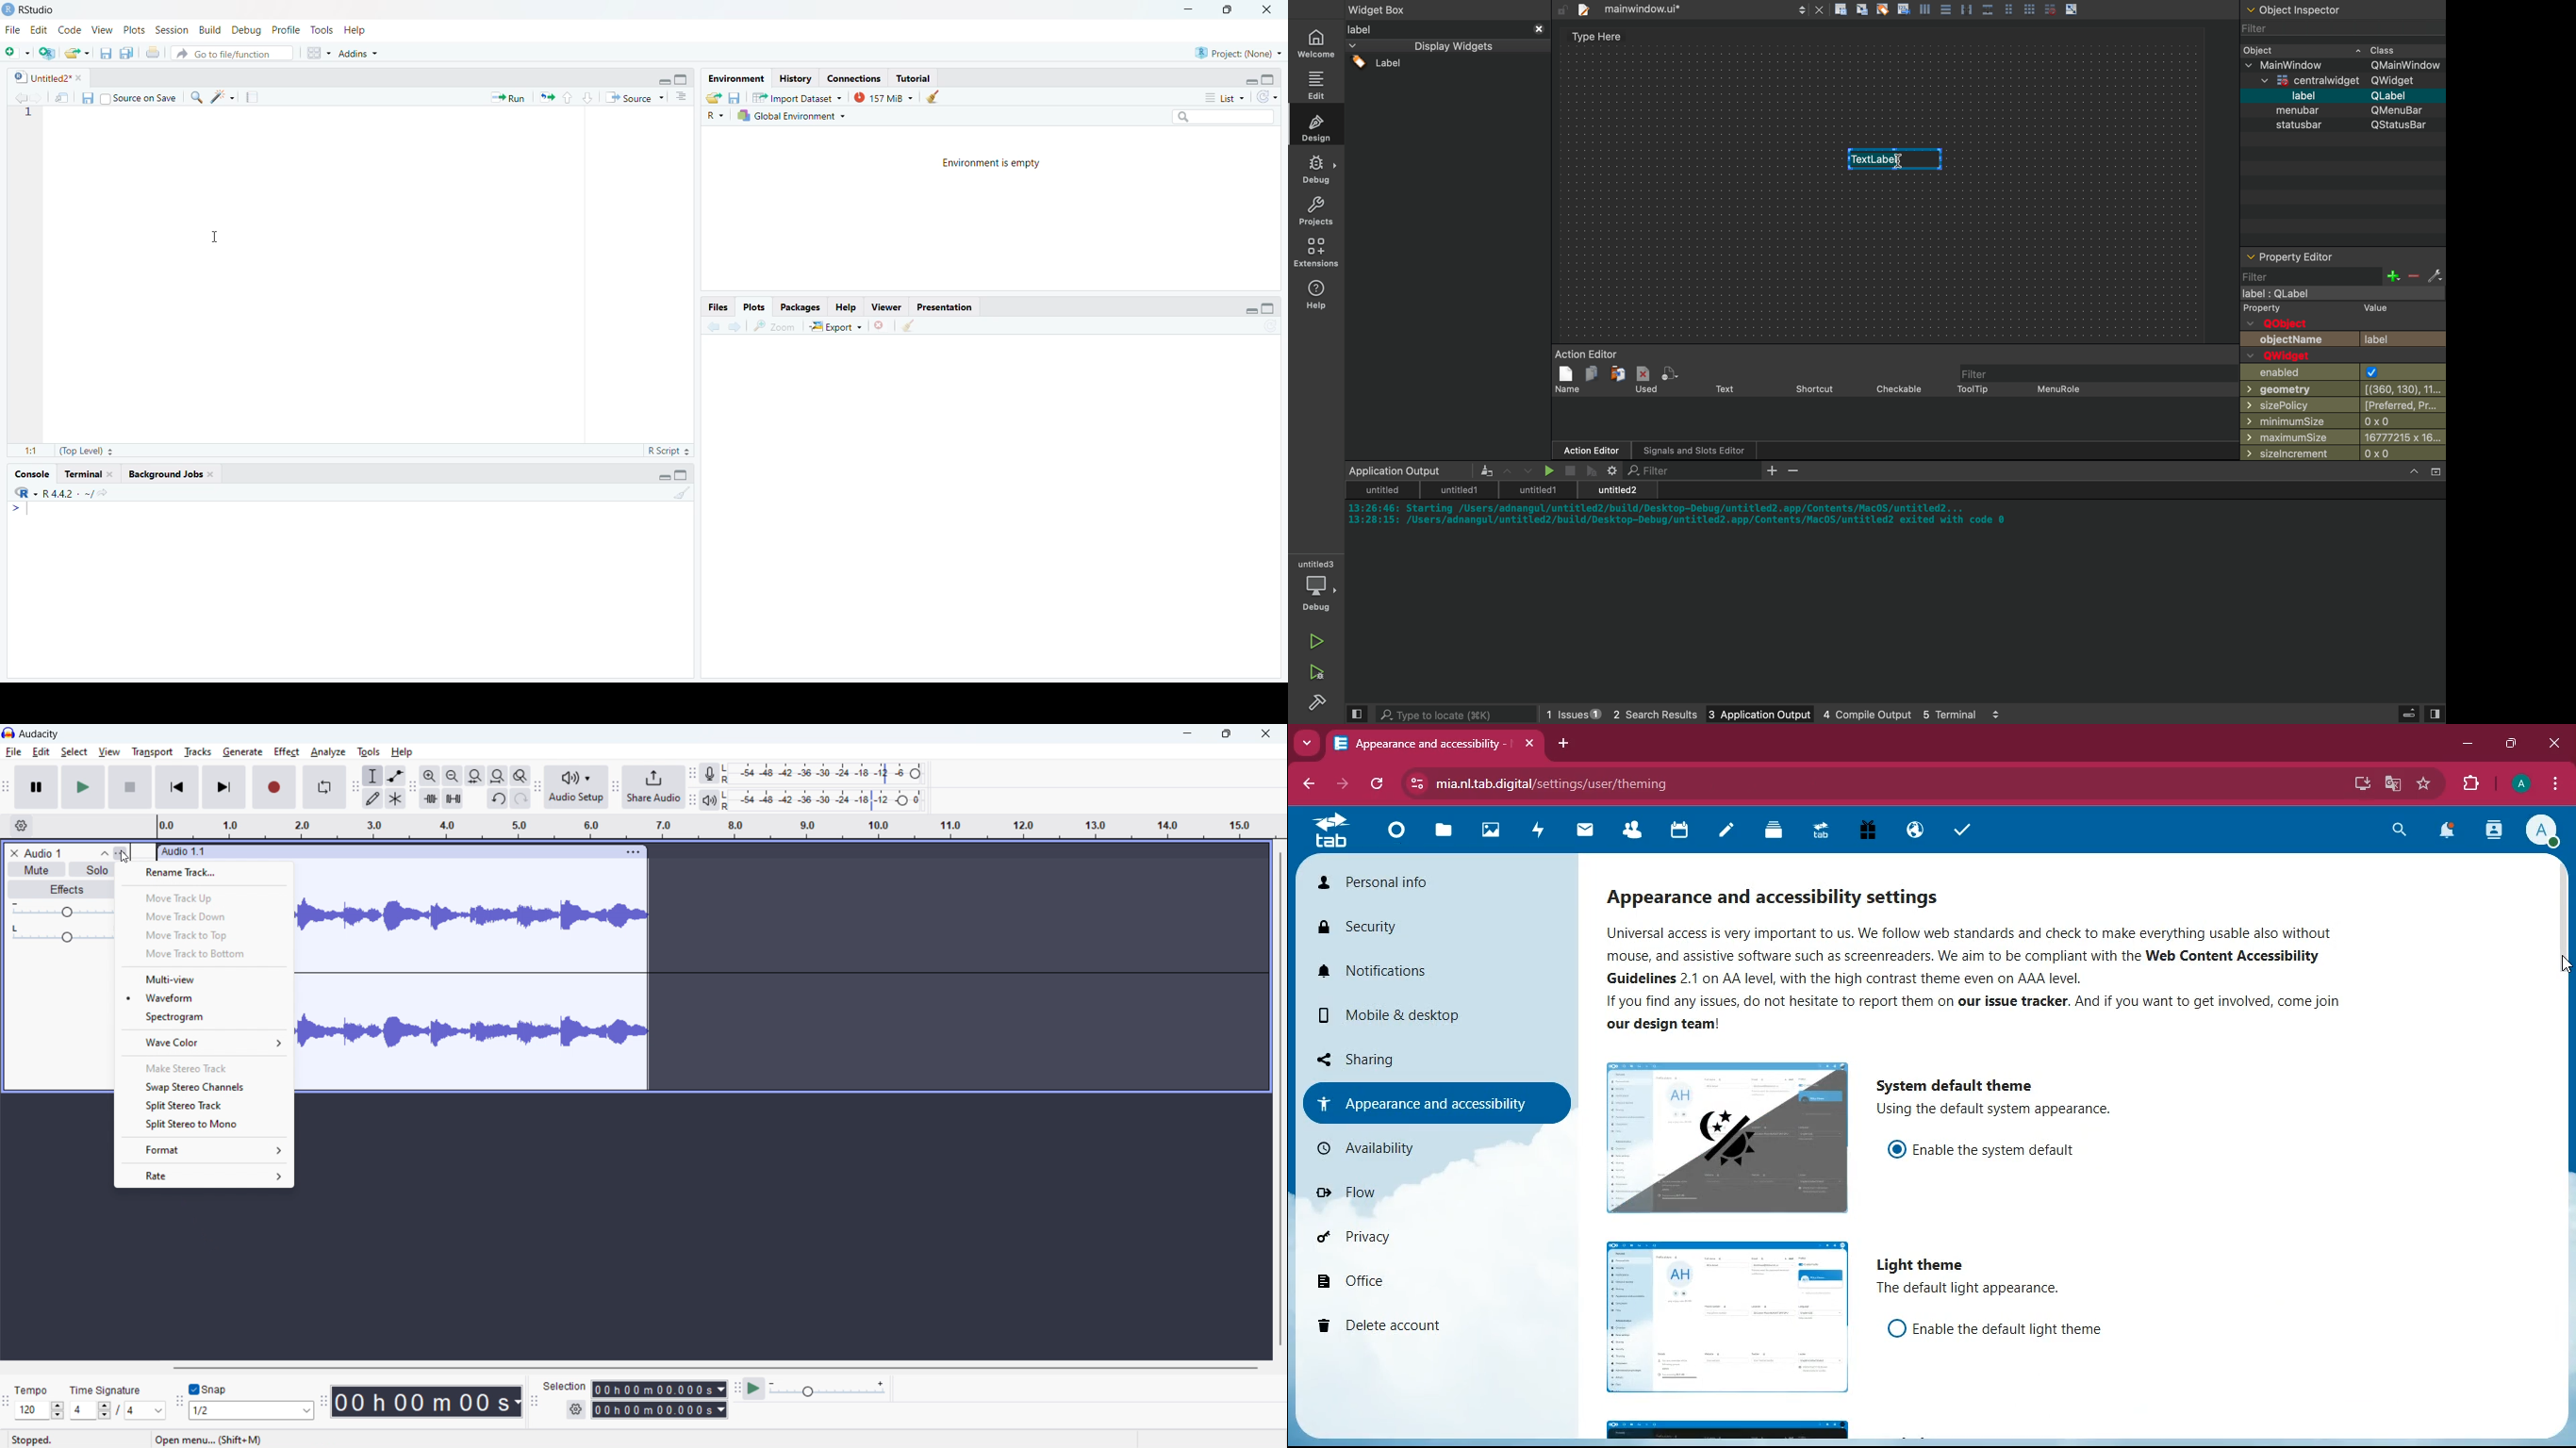  What do you see at coordinates (2545, 831) in the screenshot?
I see `profile` at bounding box center [2545, 831].